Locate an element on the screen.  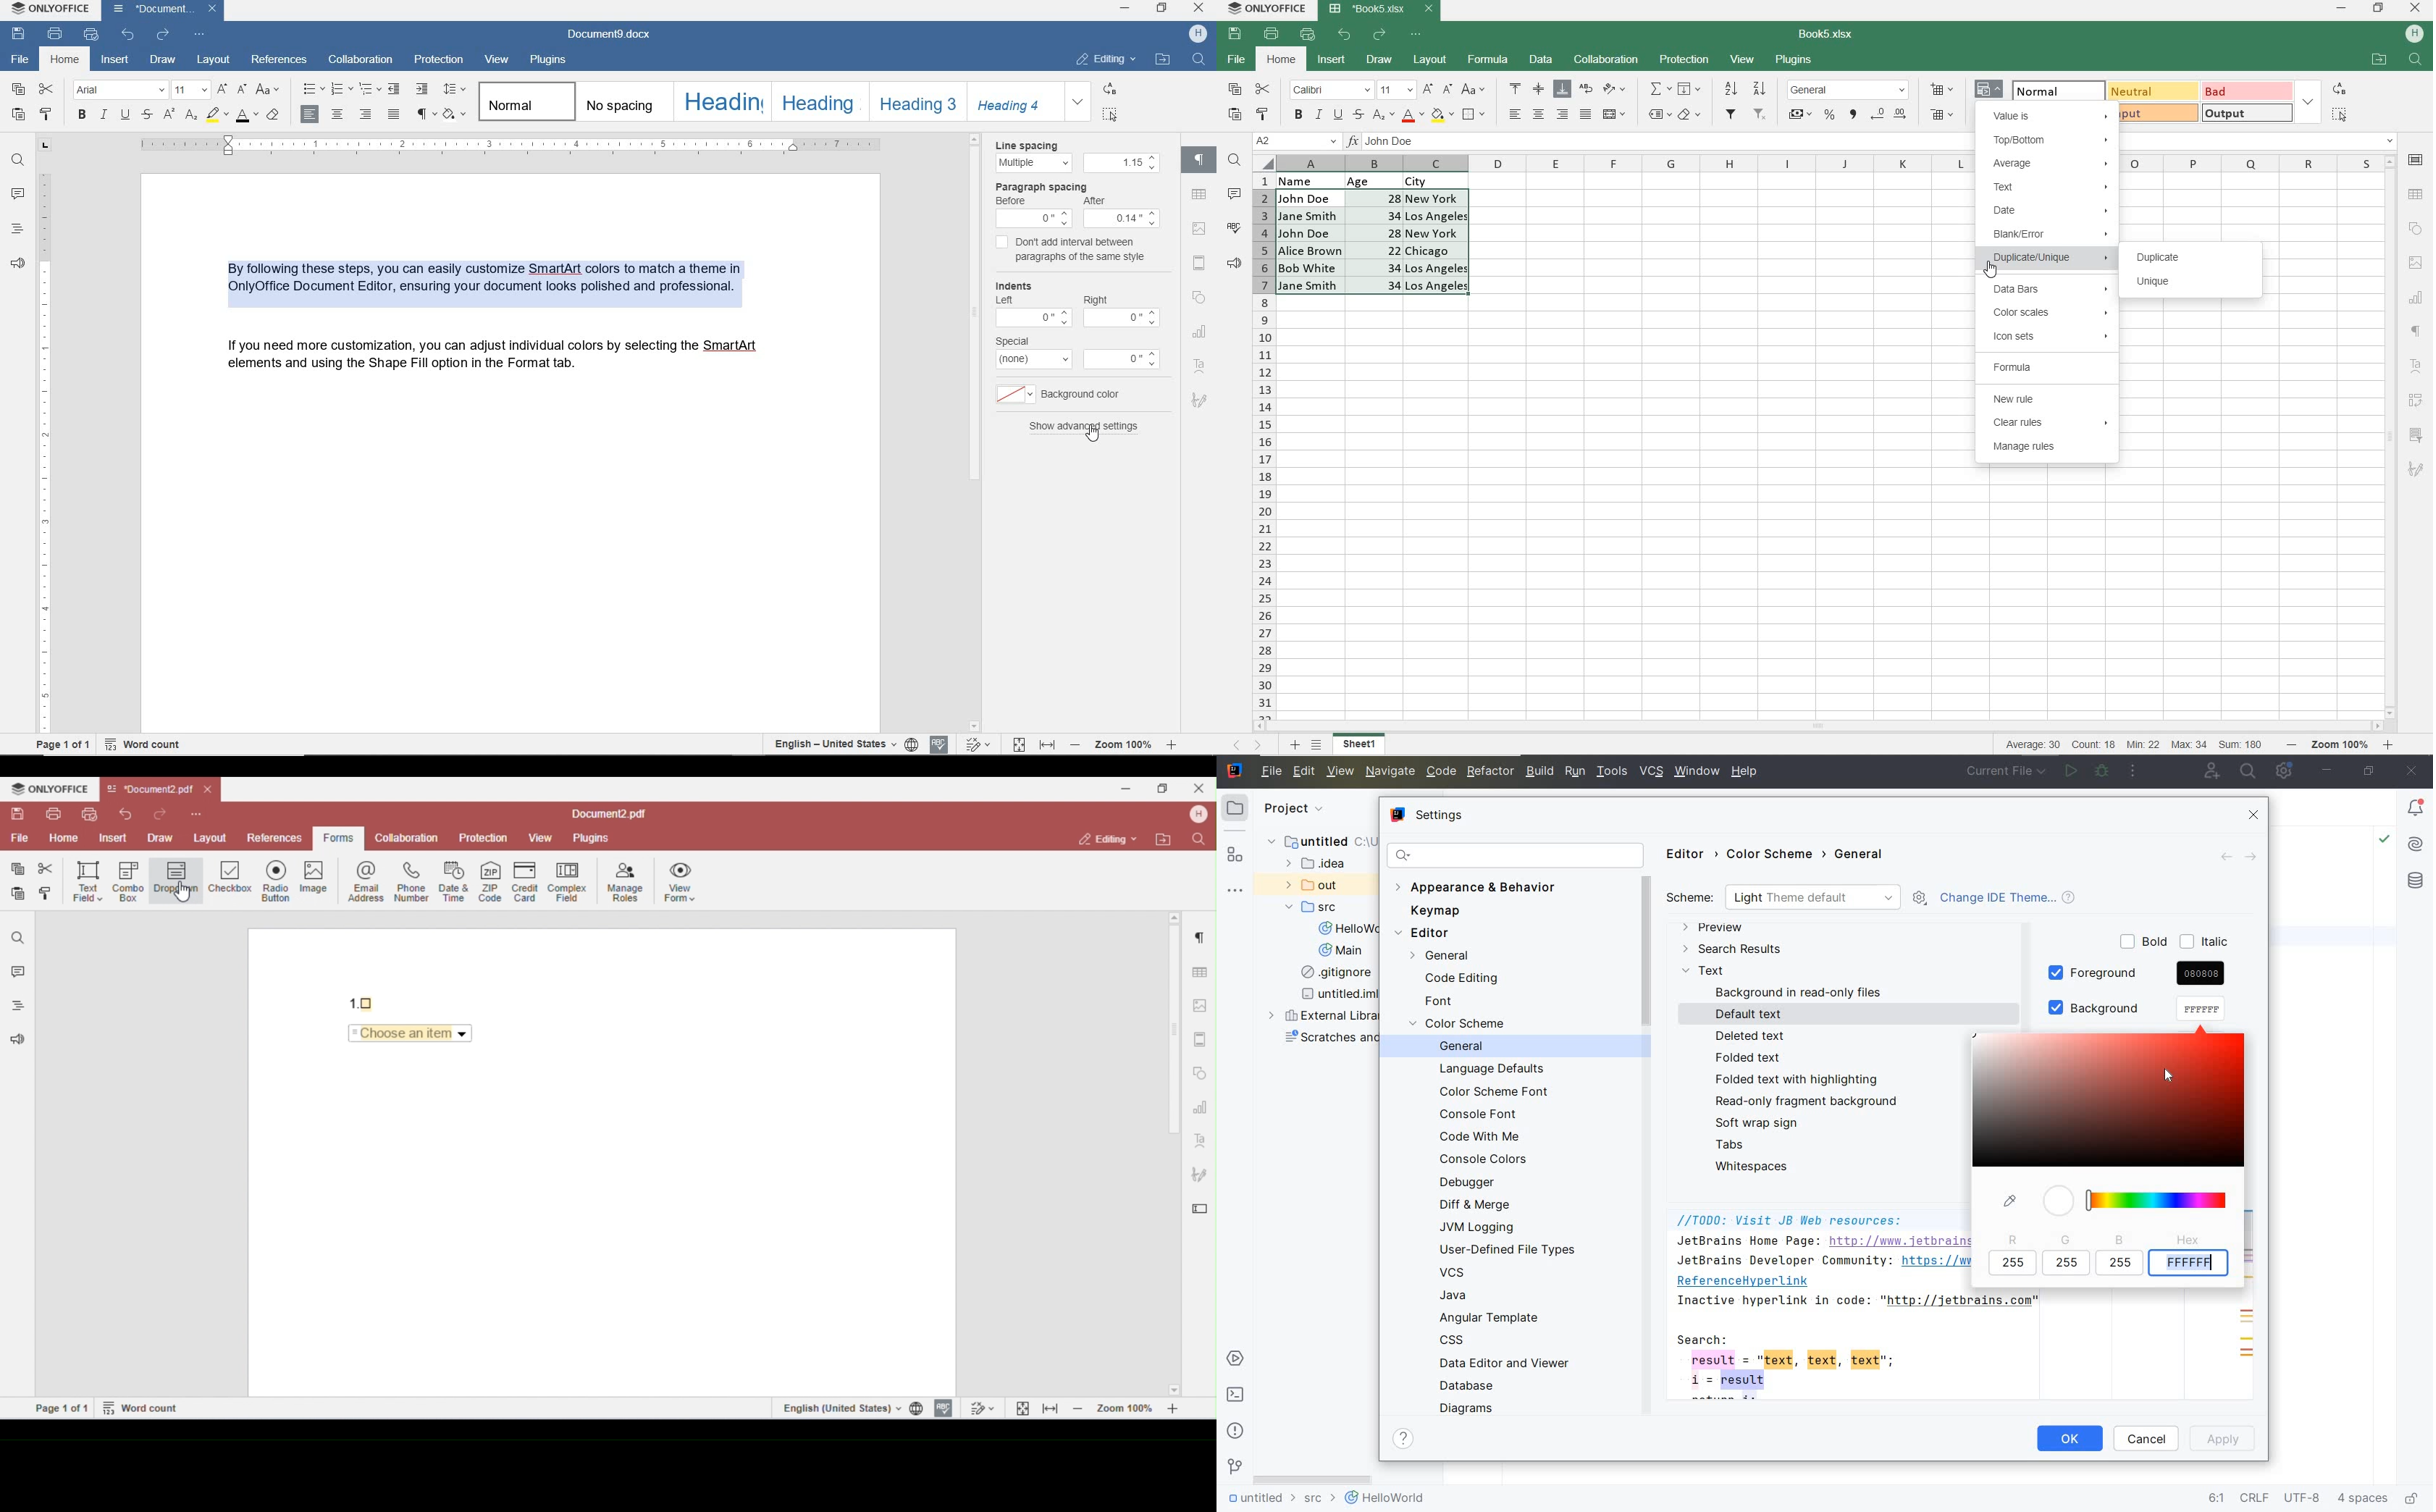
cursor is located at coordinates (1993, 267).